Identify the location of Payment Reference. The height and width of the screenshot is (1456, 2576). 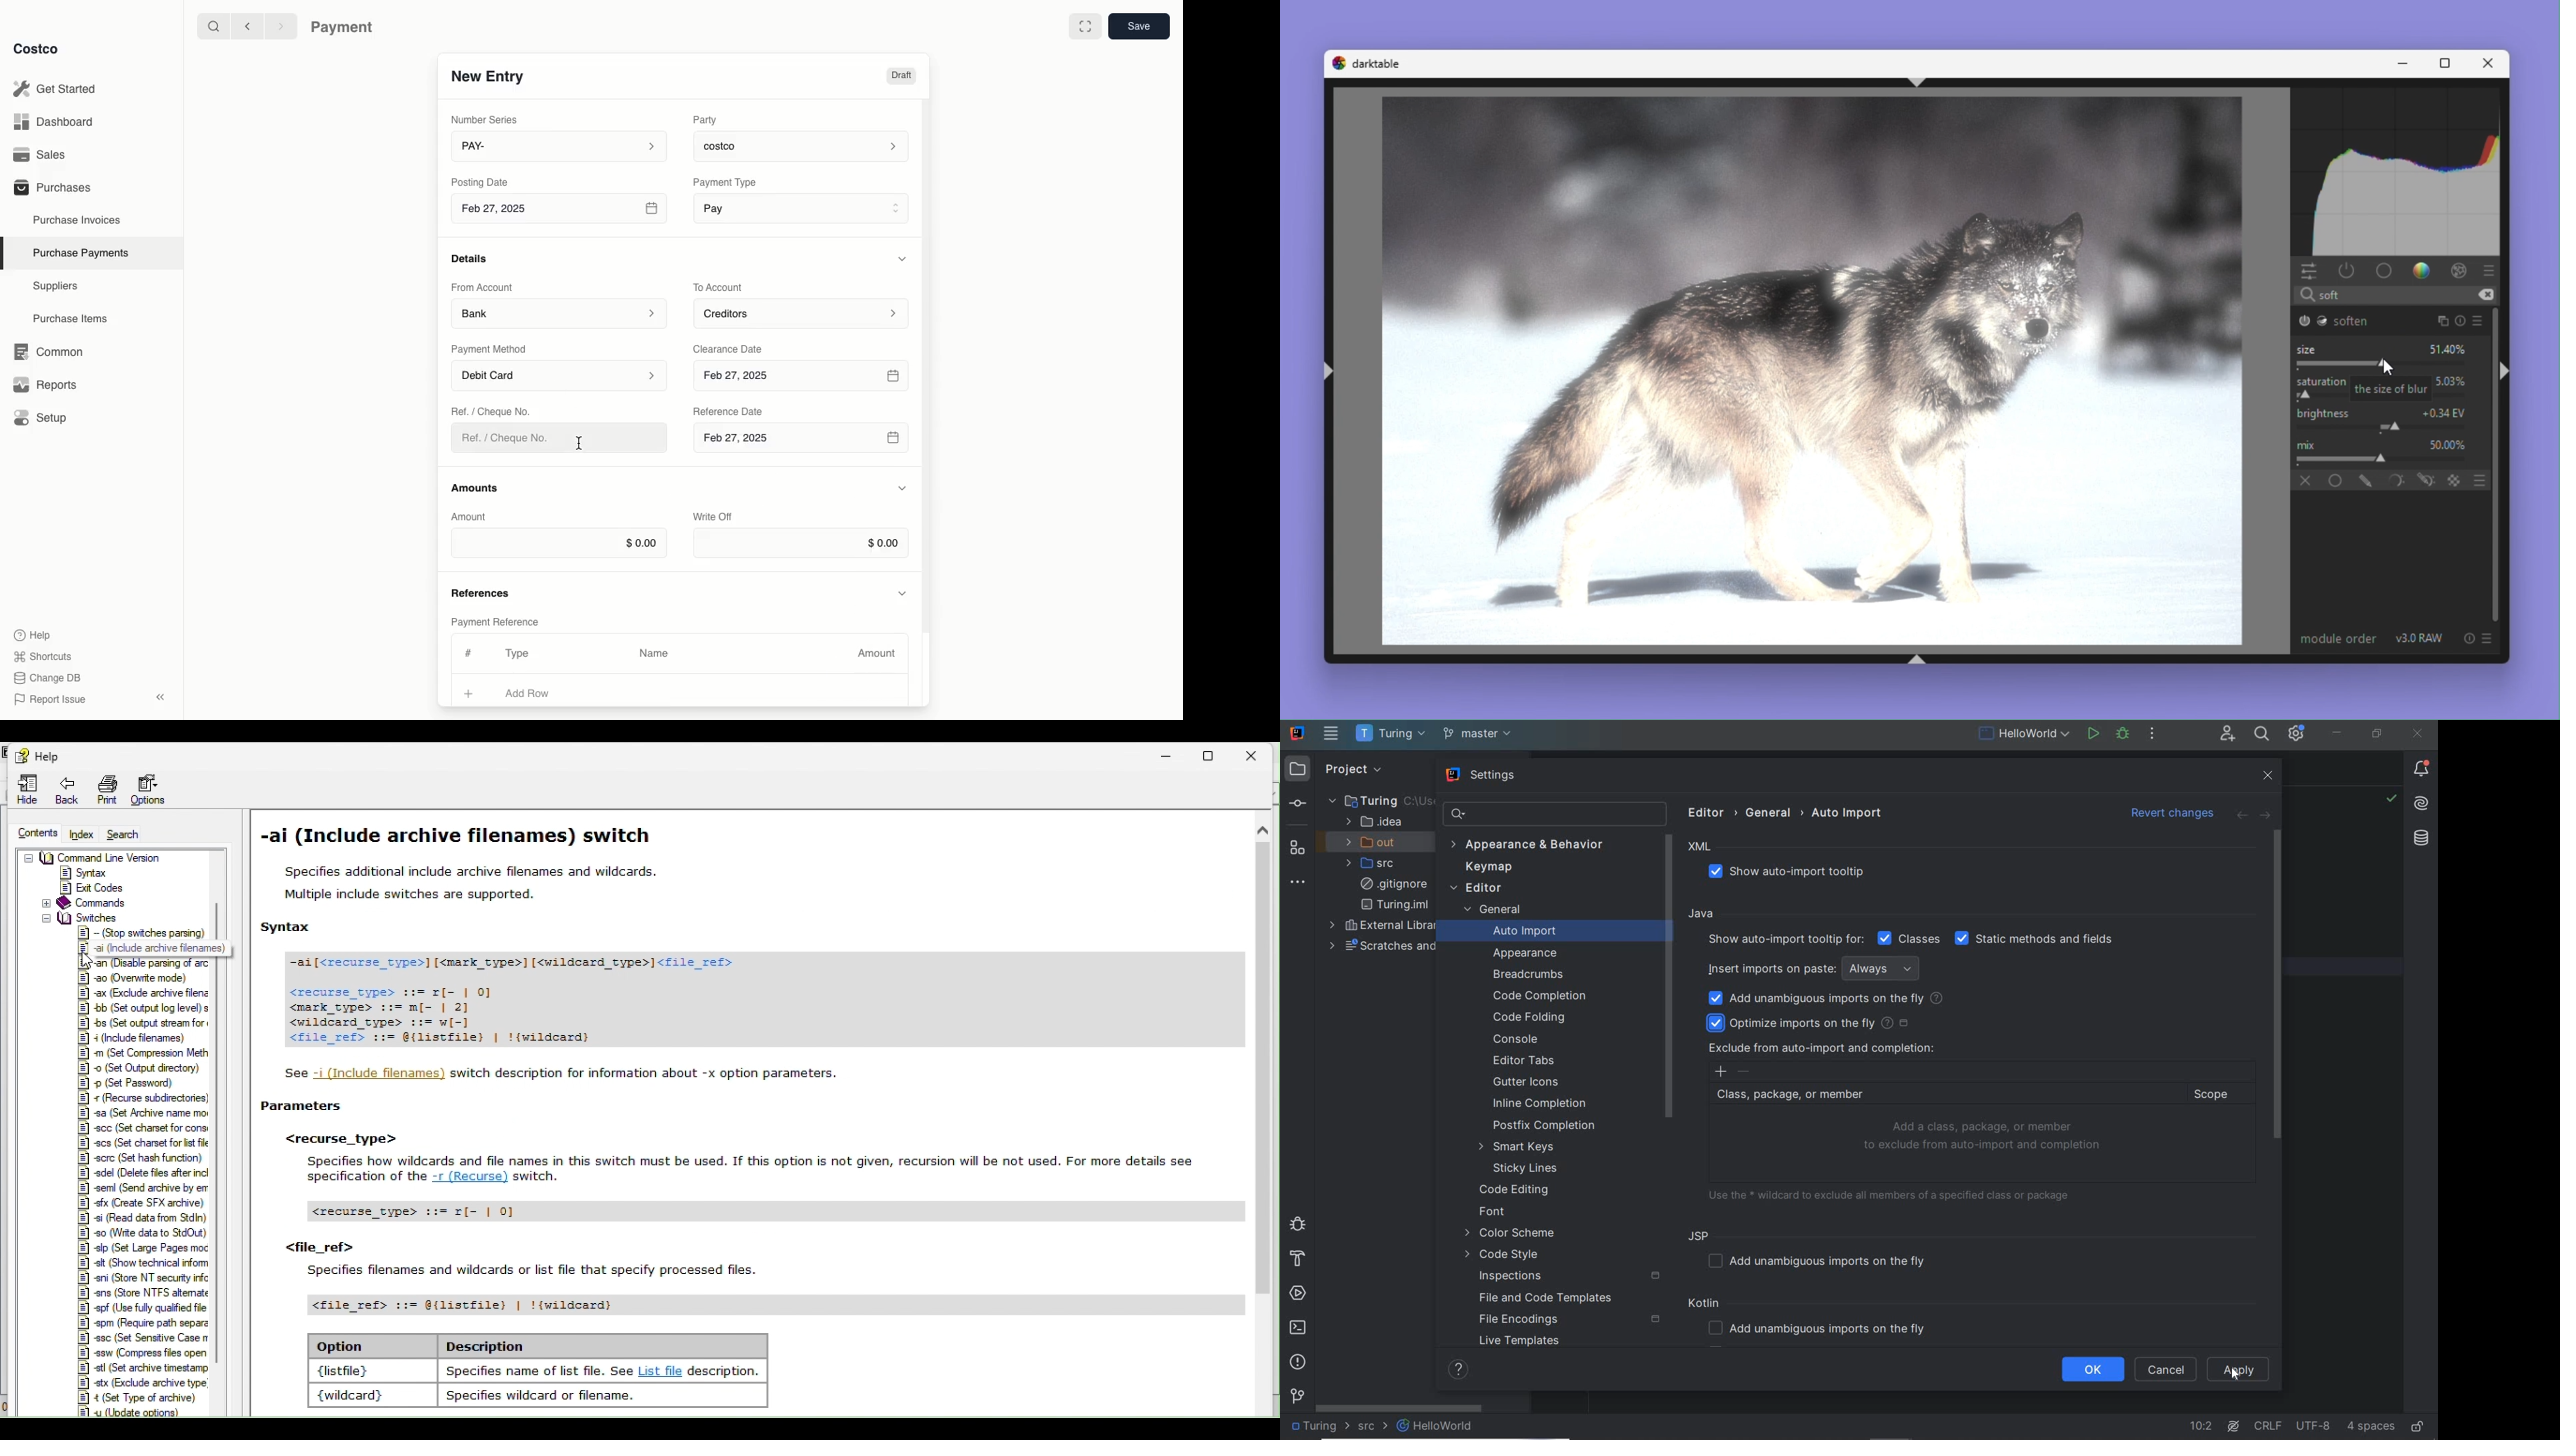
(494, 620).